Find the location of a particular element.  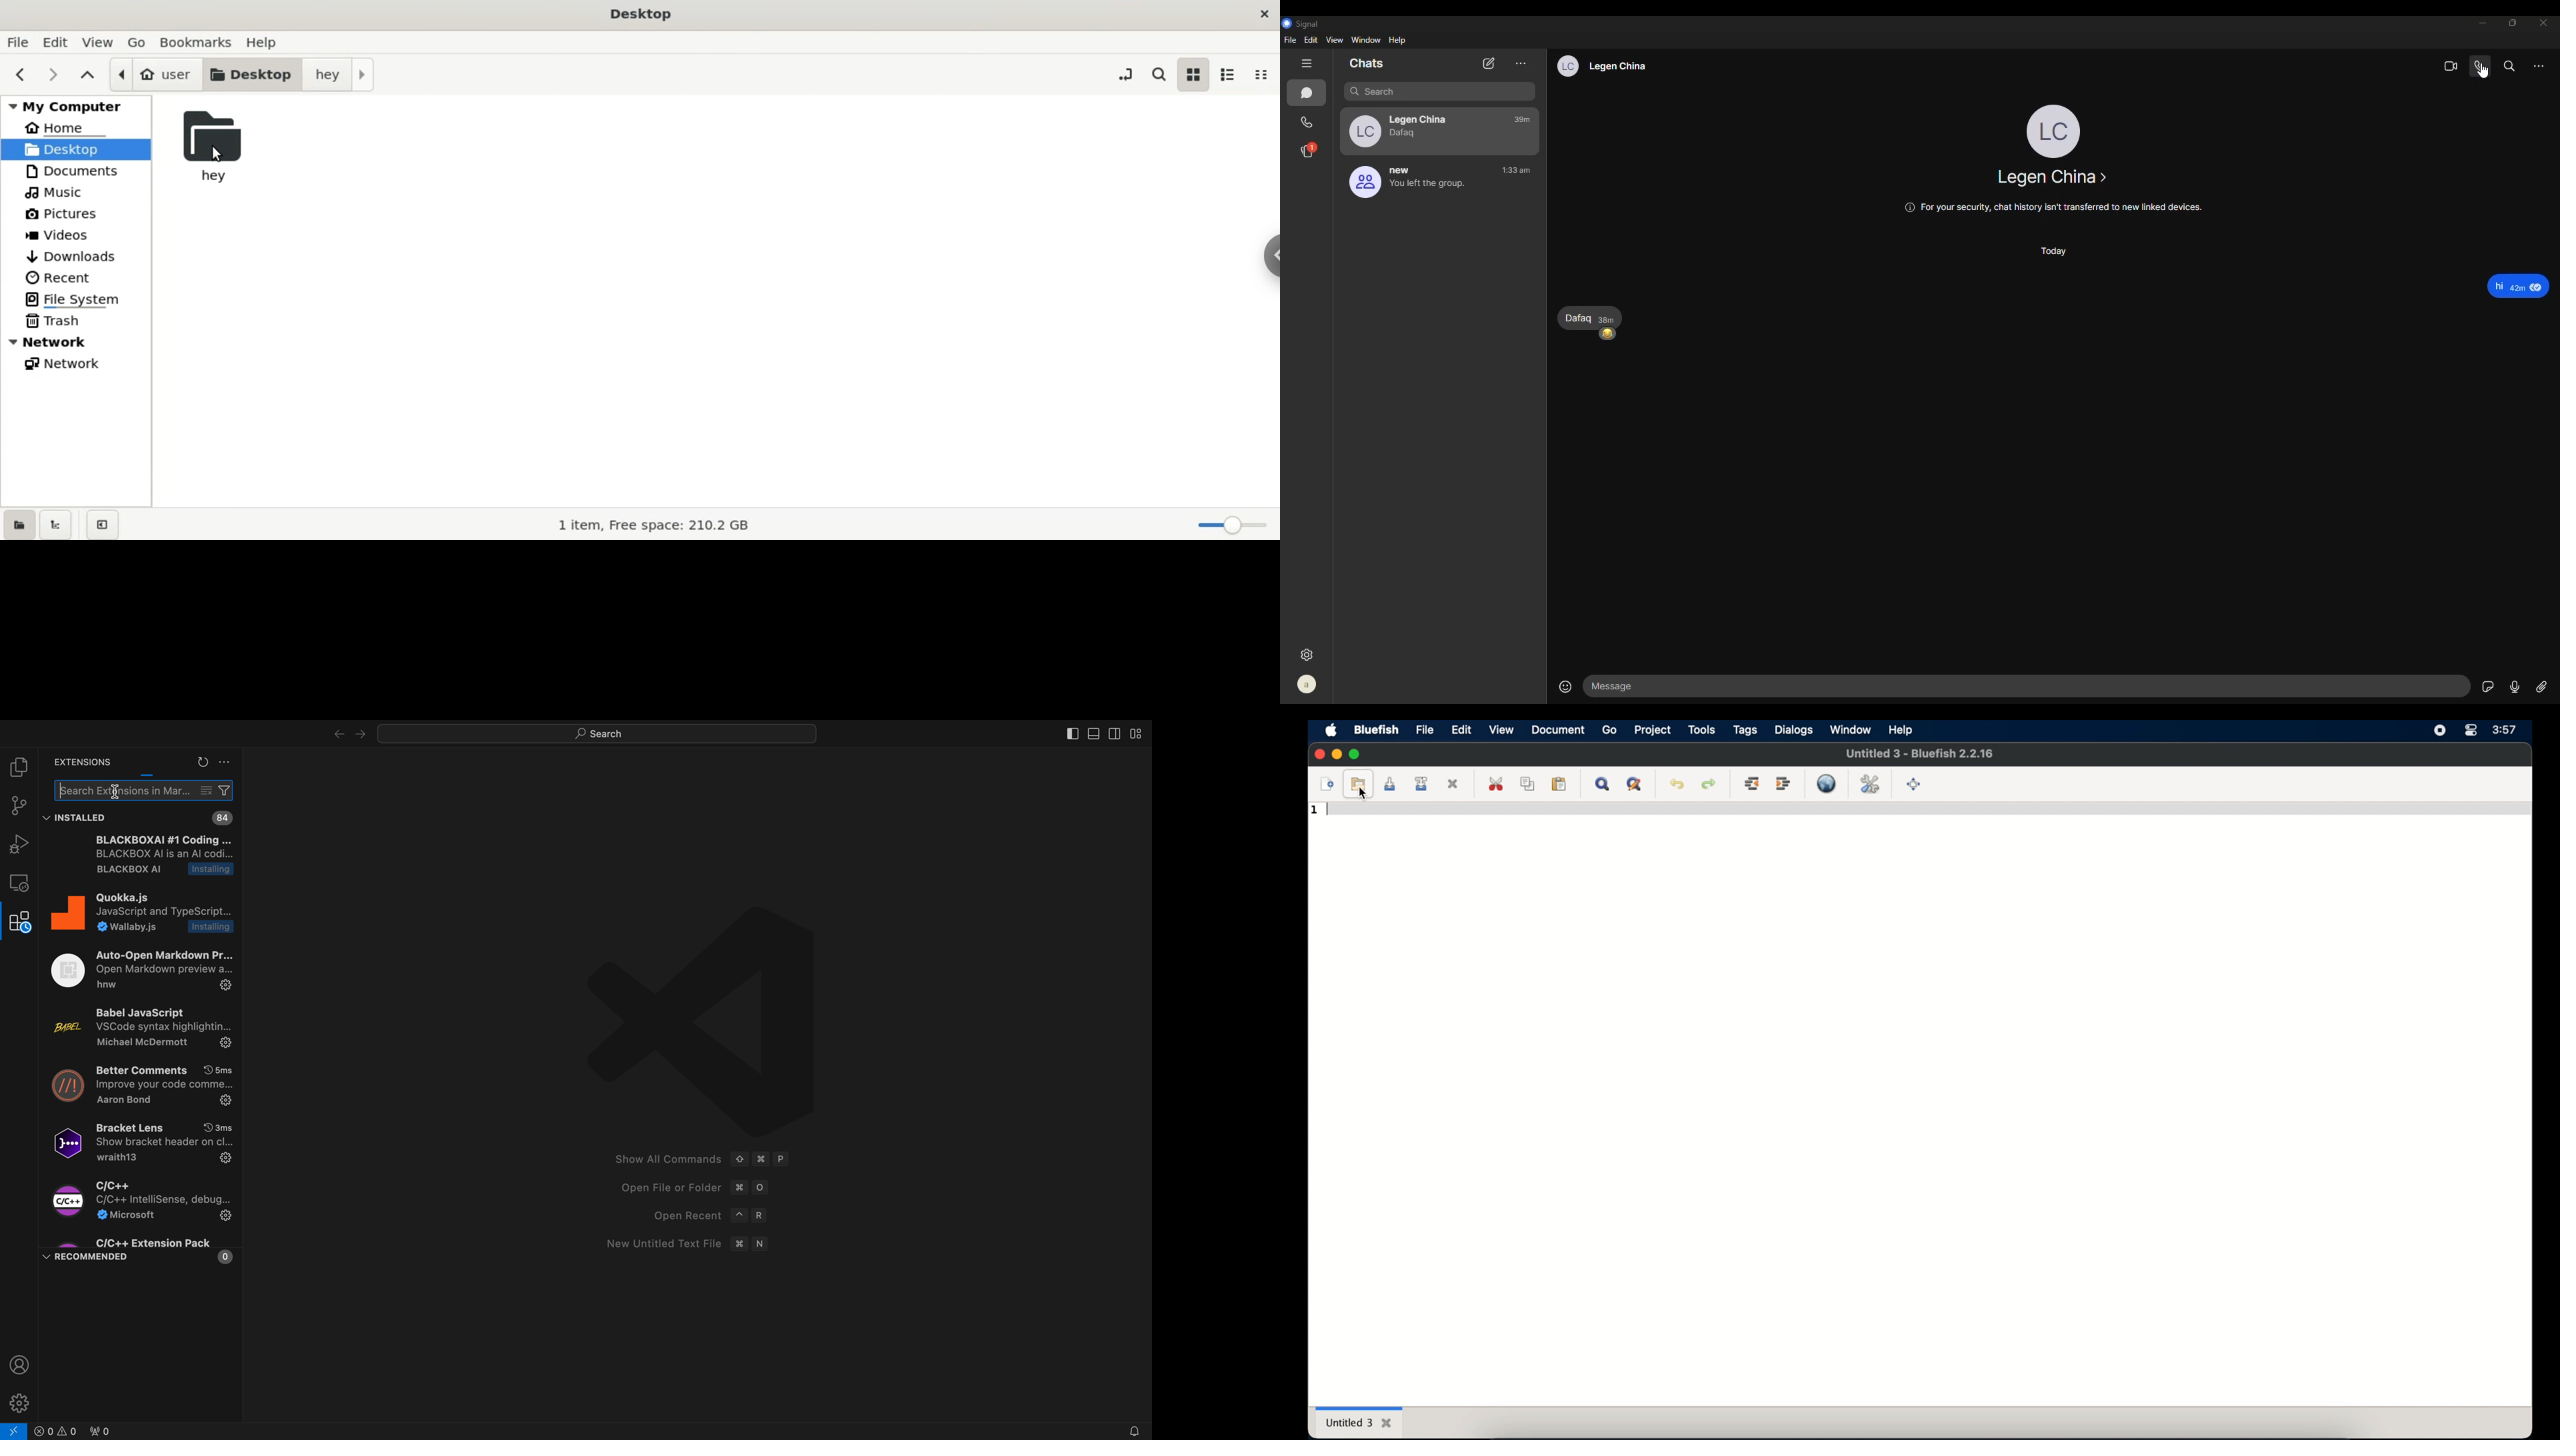

git is located at coordinates (19, 805).